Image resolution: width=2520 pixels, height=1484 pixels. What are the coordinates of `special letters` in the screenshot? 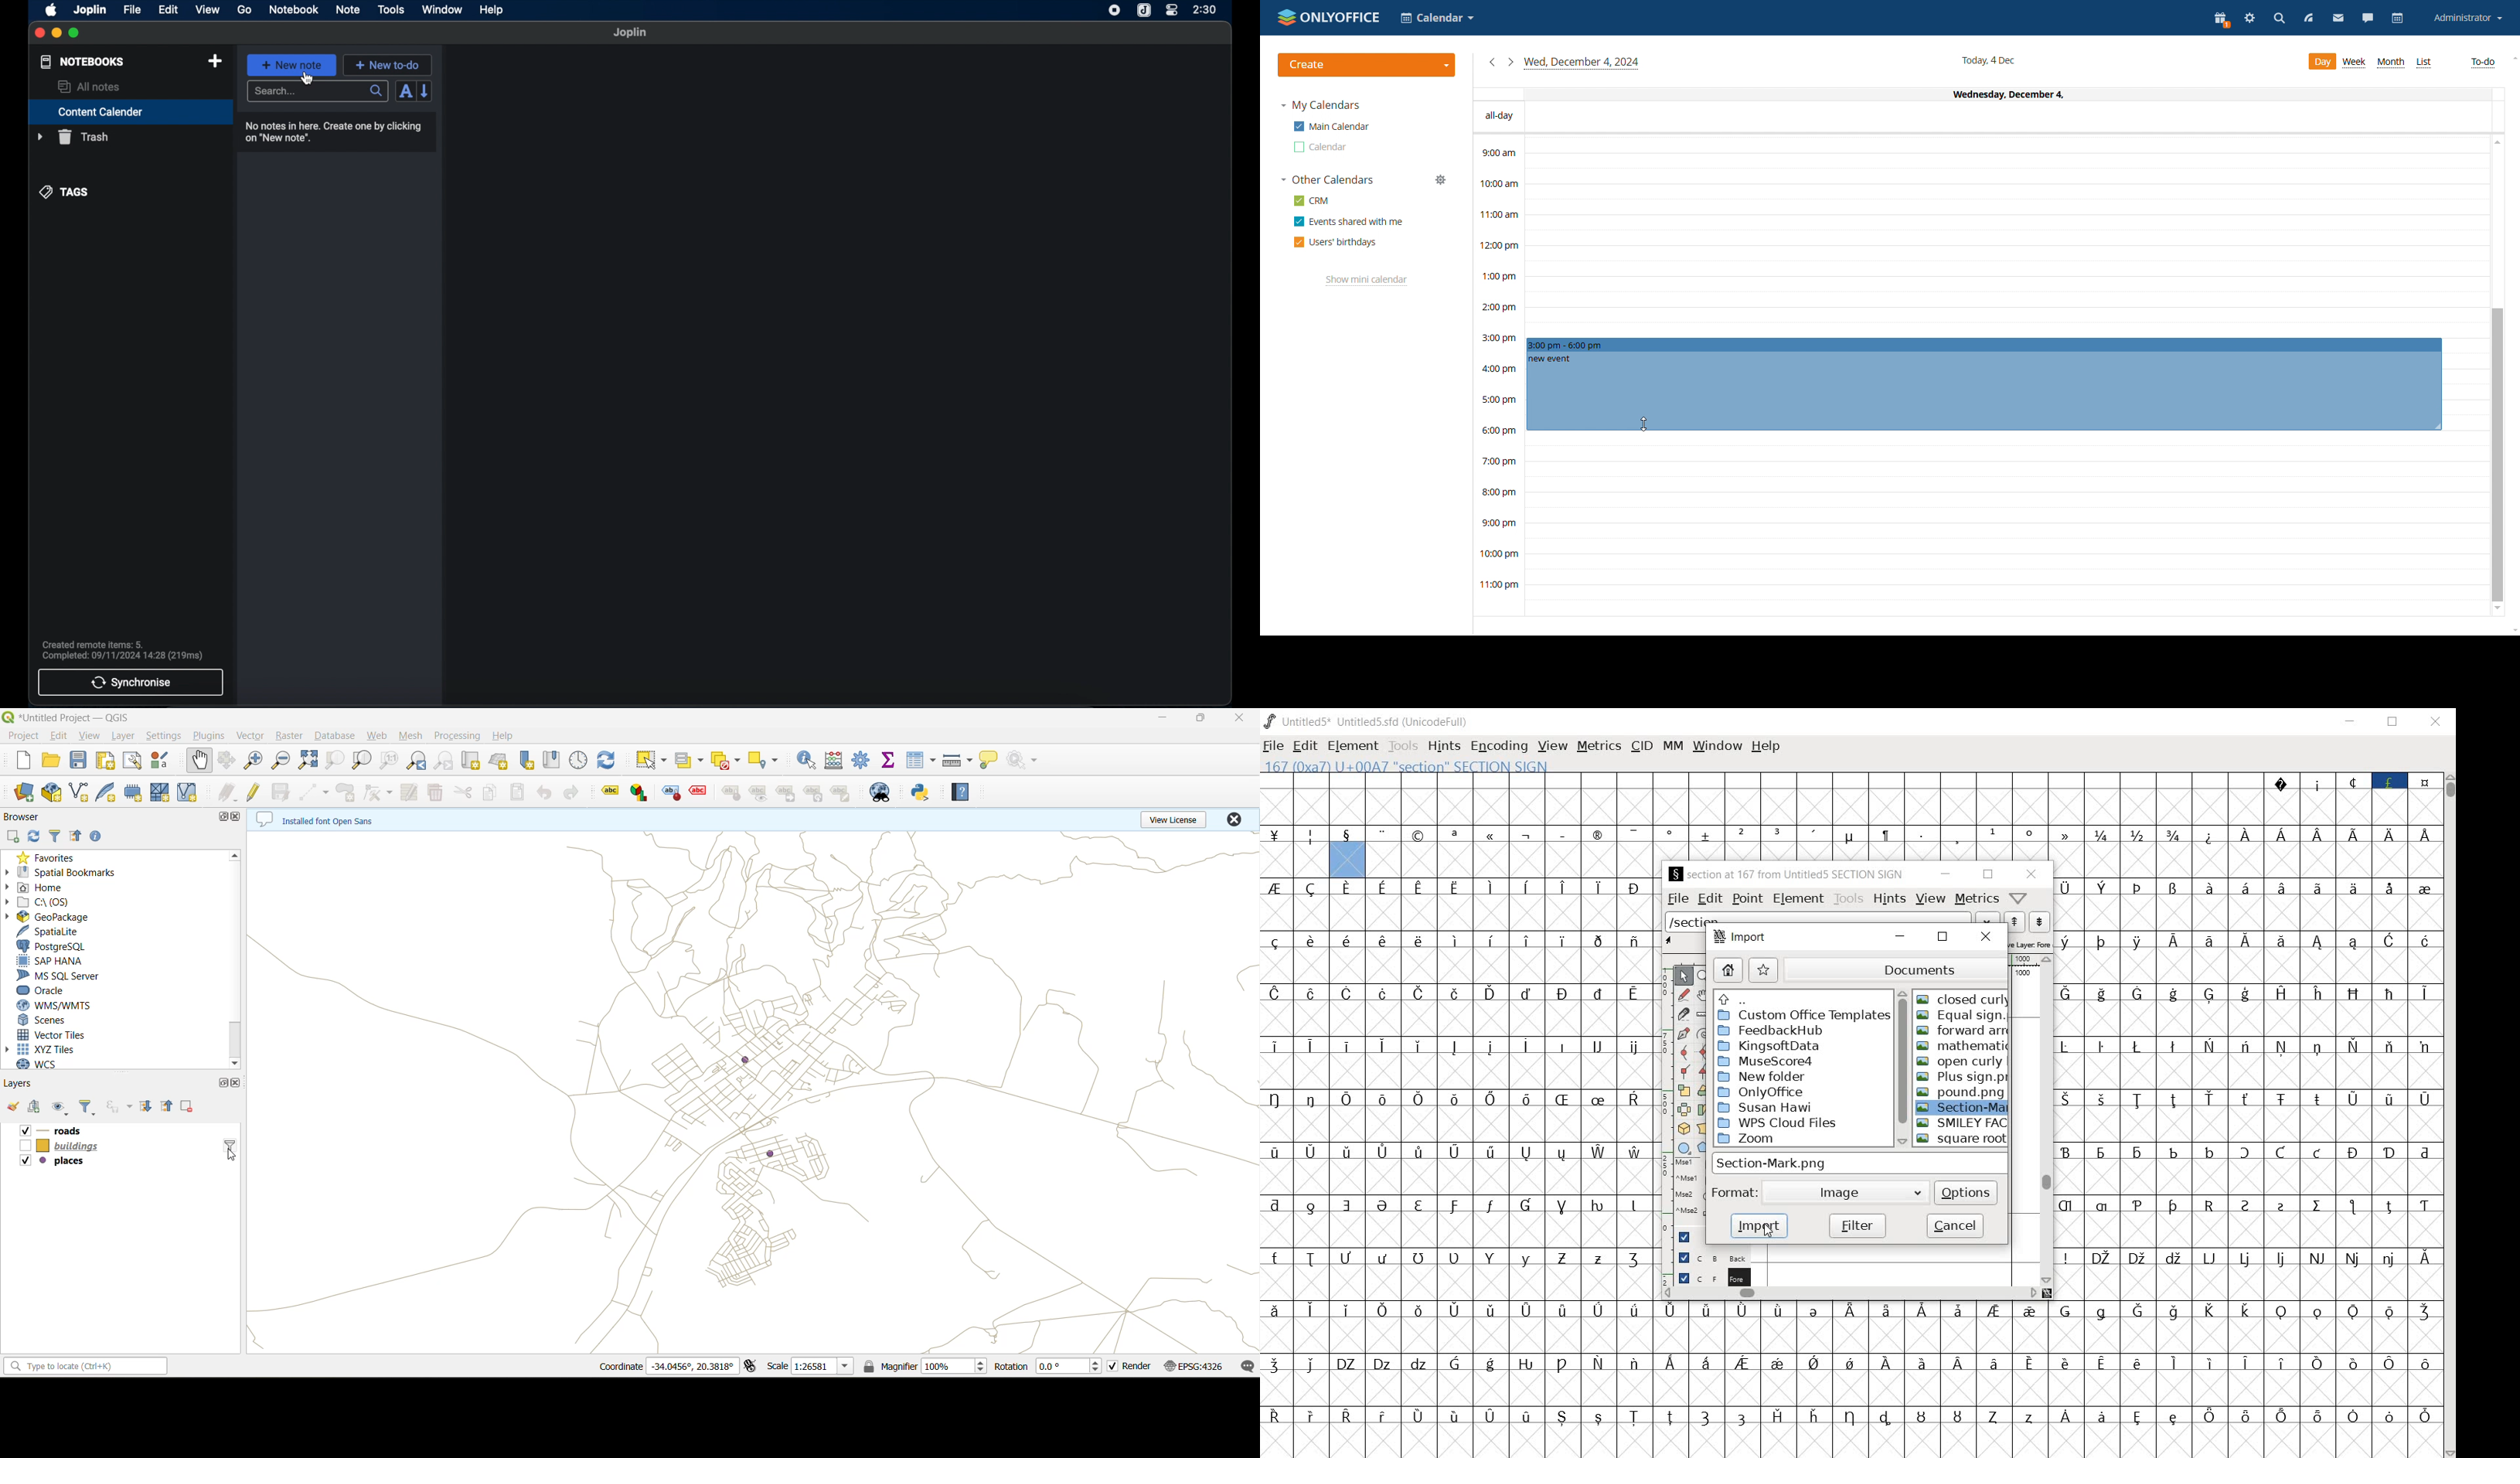 It's located at (1851, 1311).